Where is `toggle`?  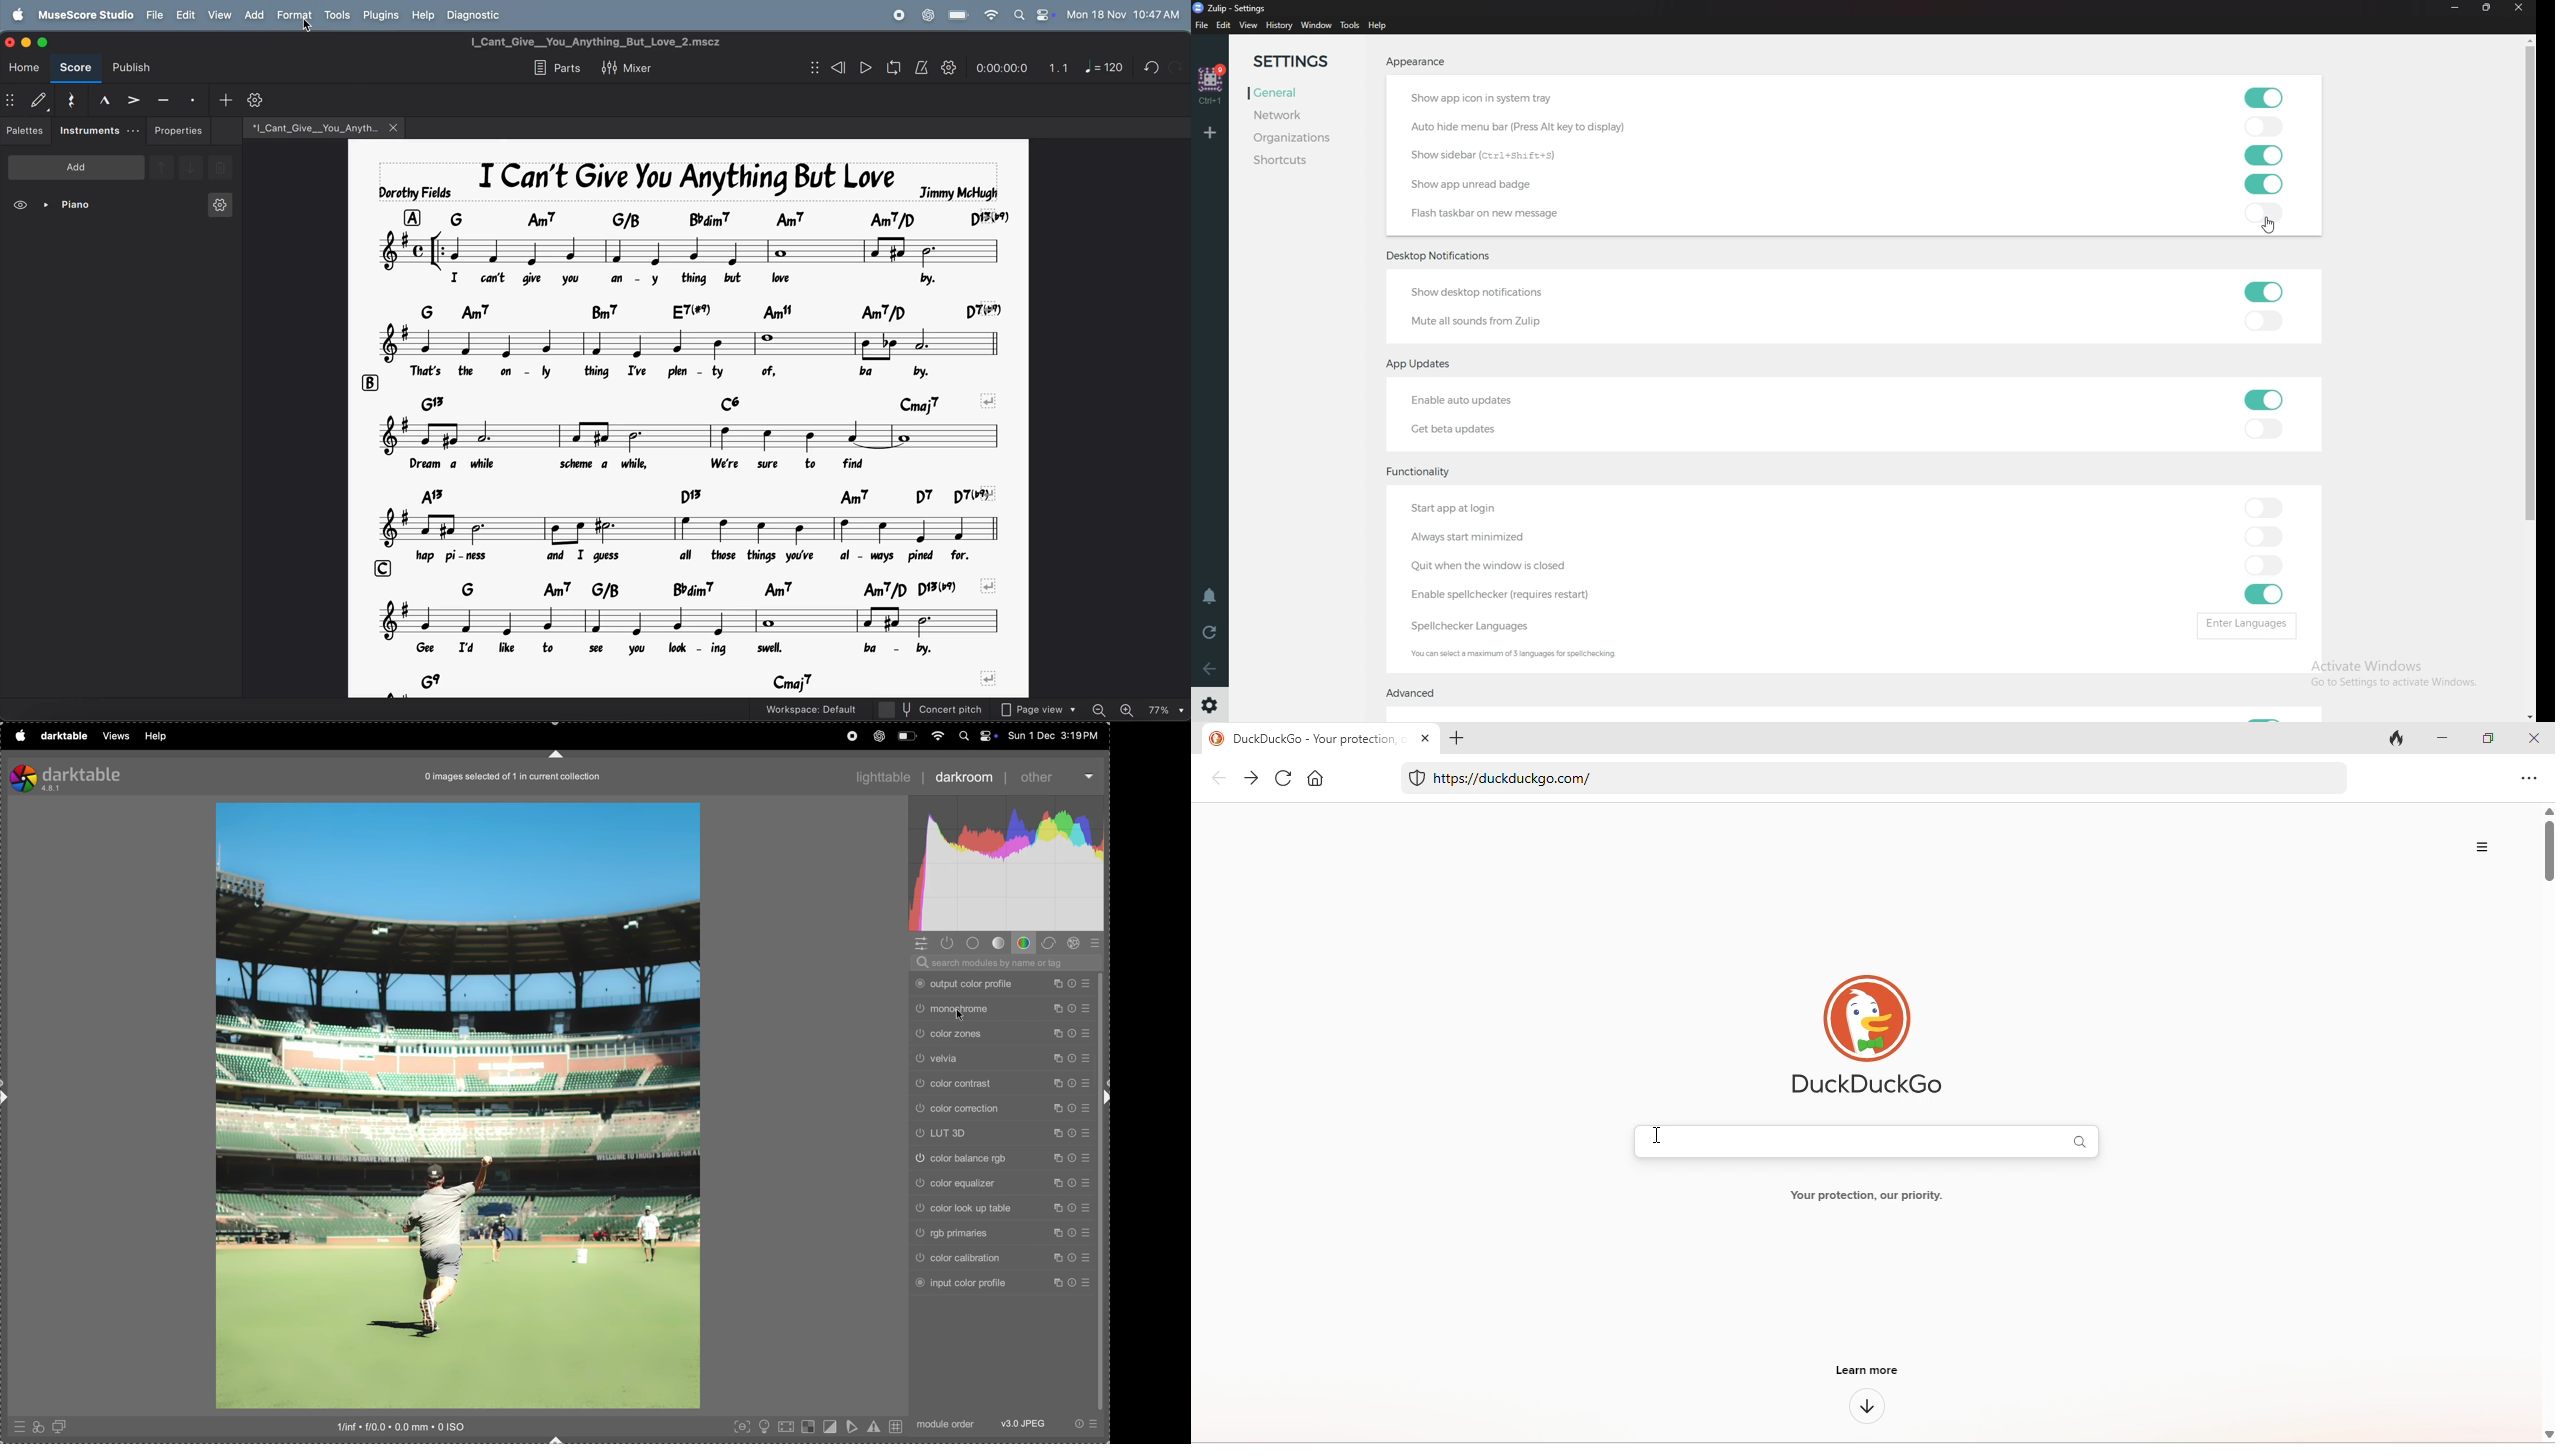
toggle is located at coordinates (2261, 211).